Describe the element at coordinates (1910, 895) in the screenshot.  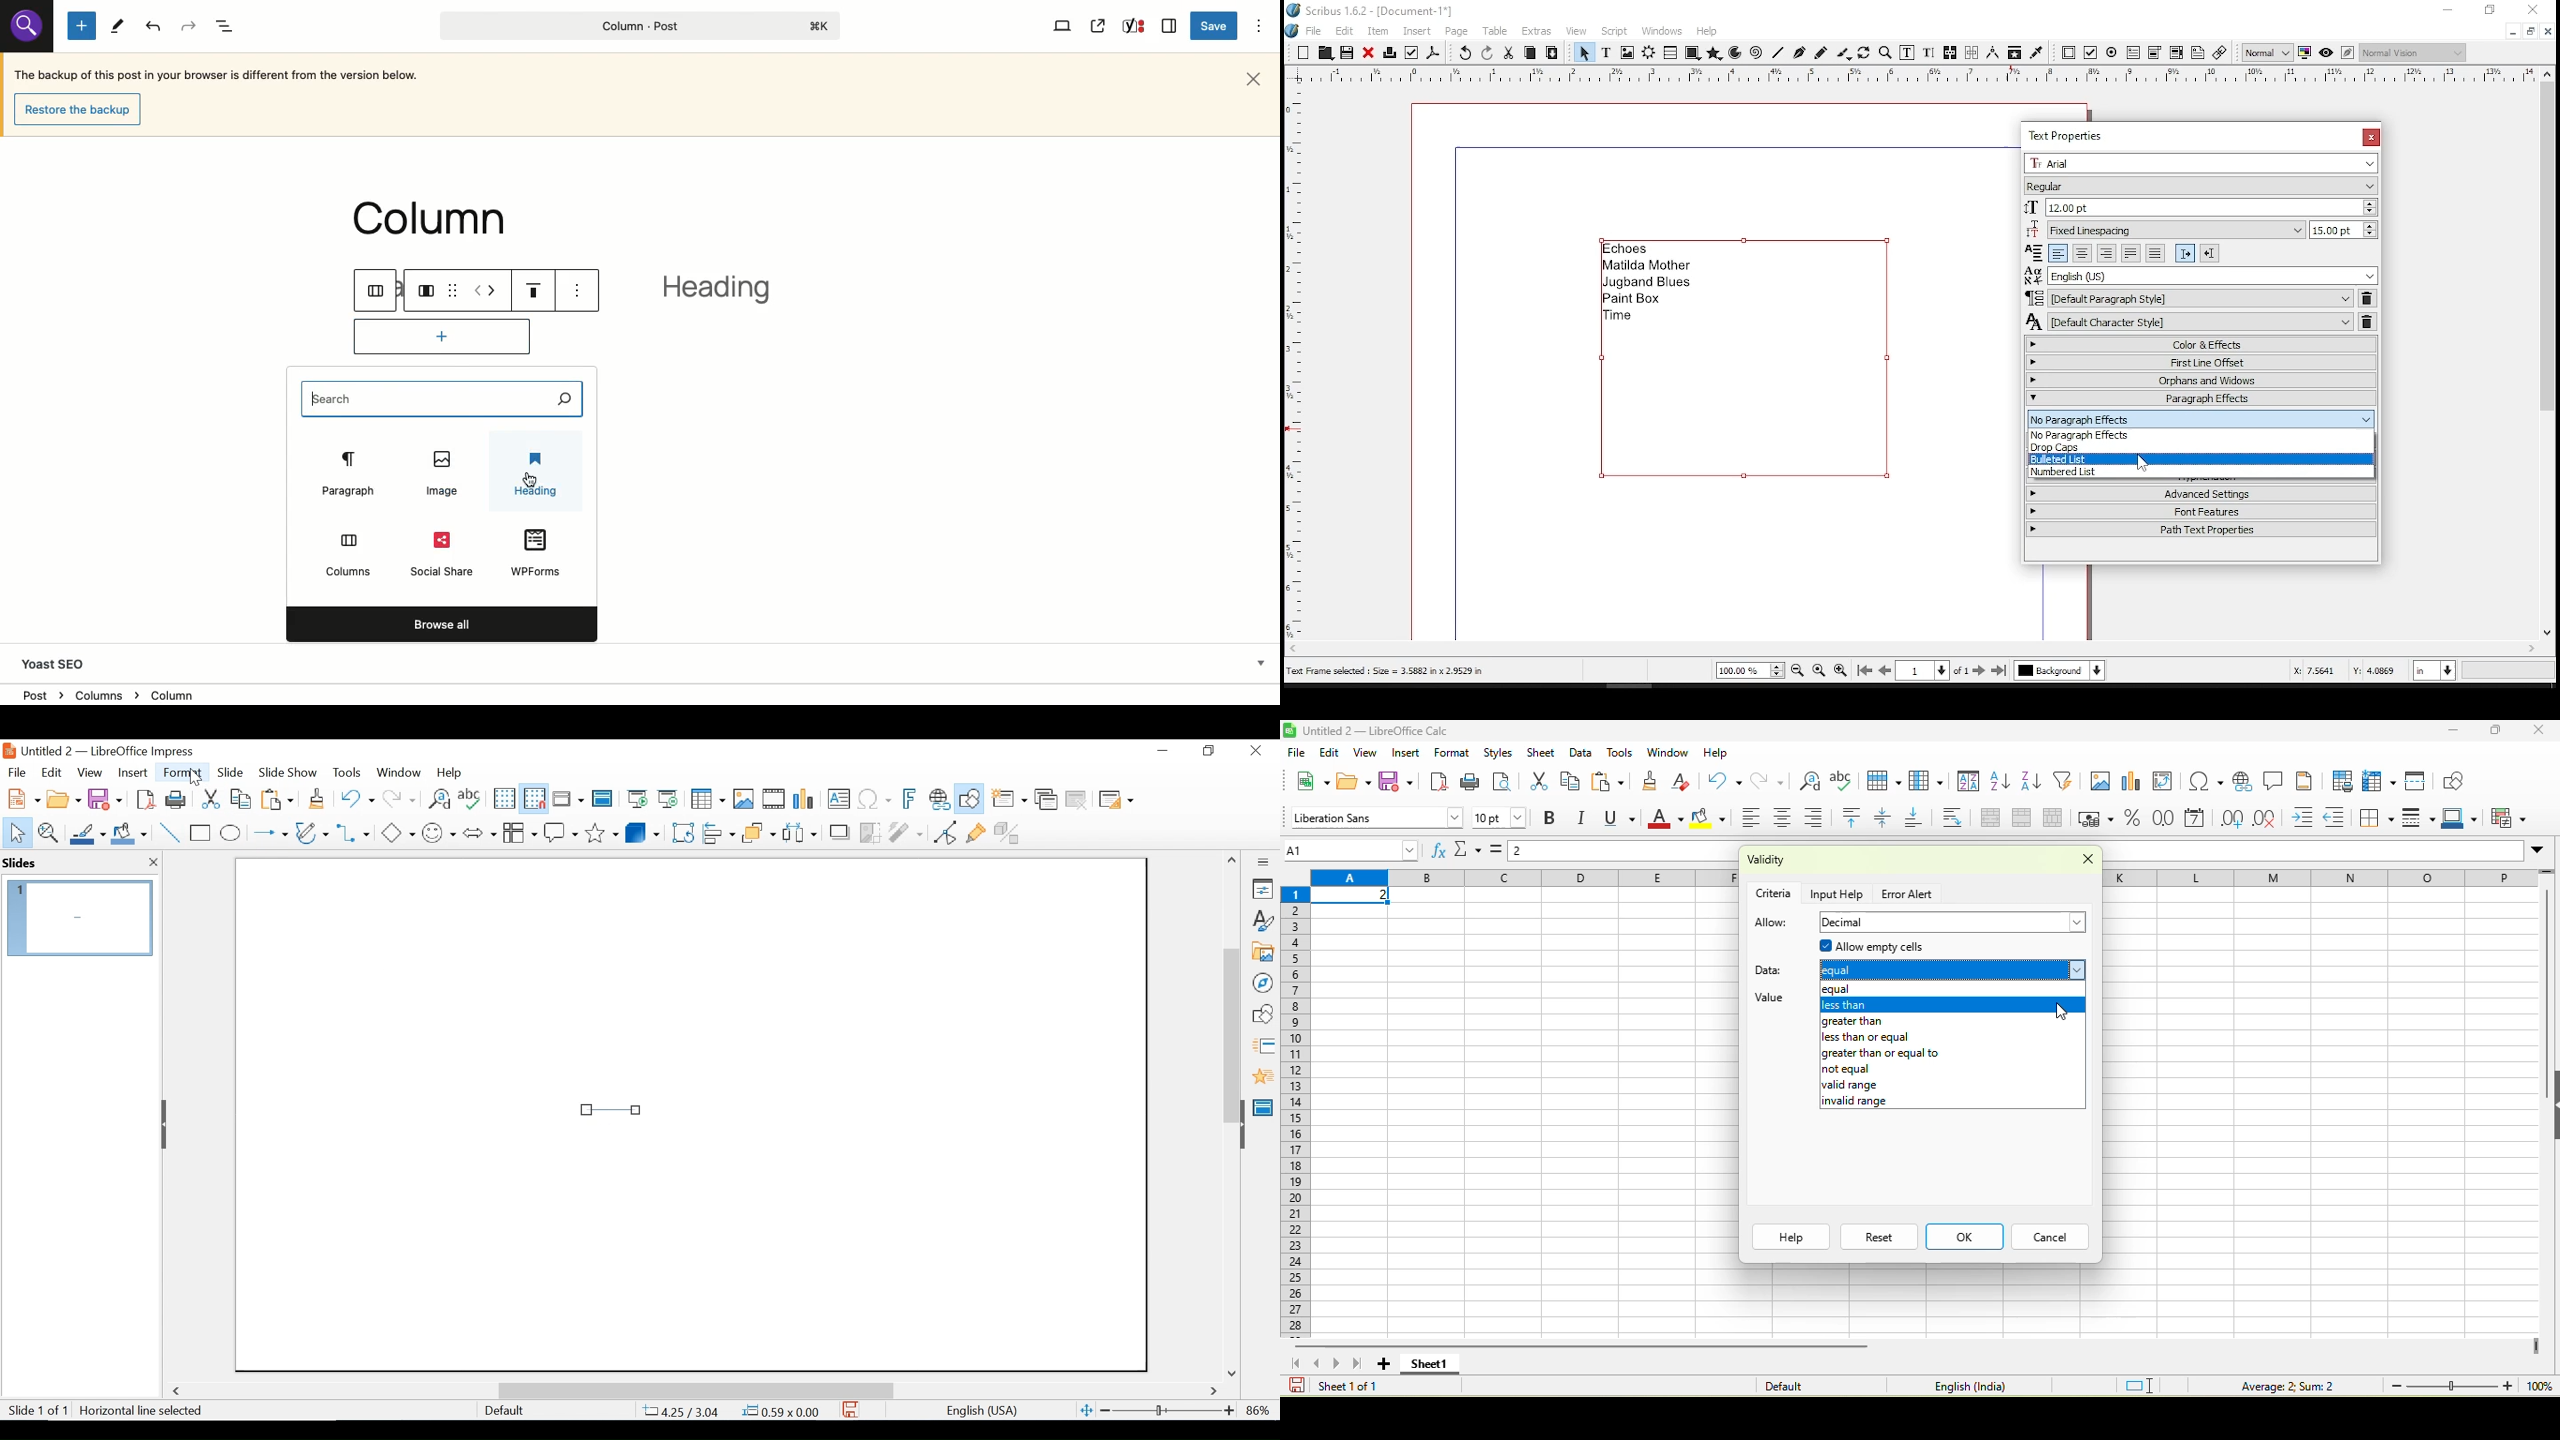
I see `error alert` at that location.